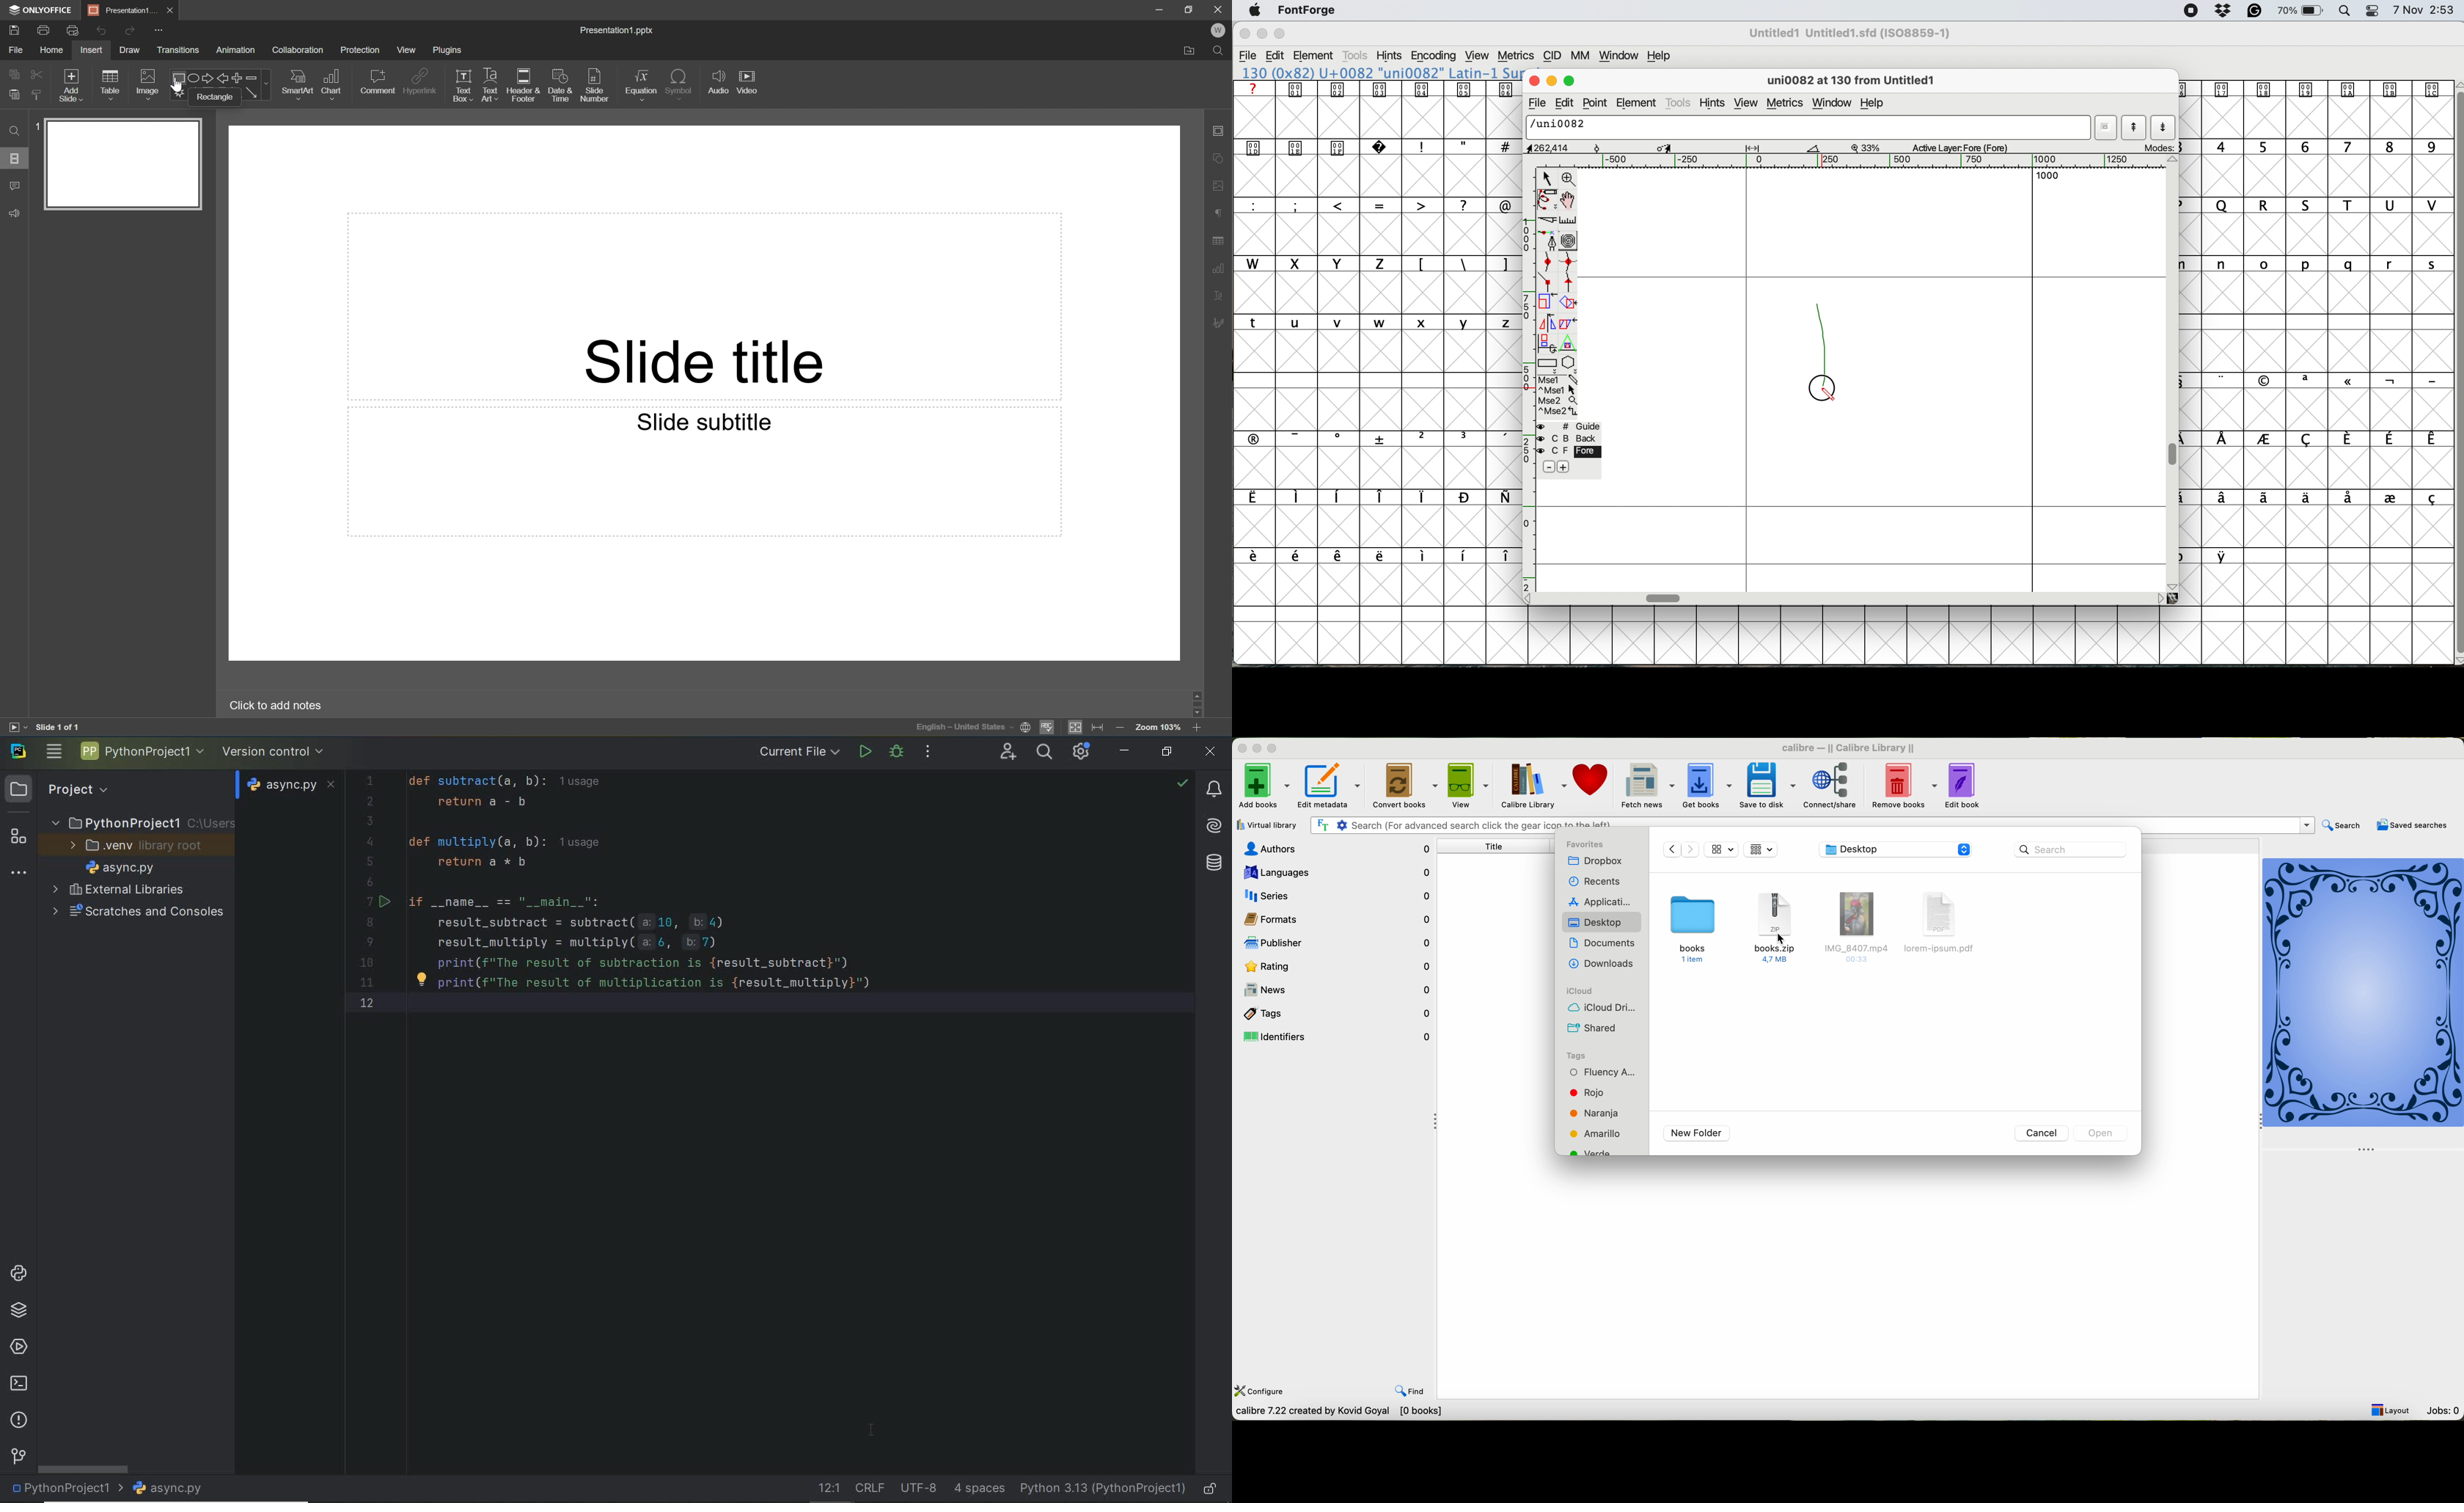 This screenshot has height=1512, width=2464. I want to click on Audio, so click(719, 82).